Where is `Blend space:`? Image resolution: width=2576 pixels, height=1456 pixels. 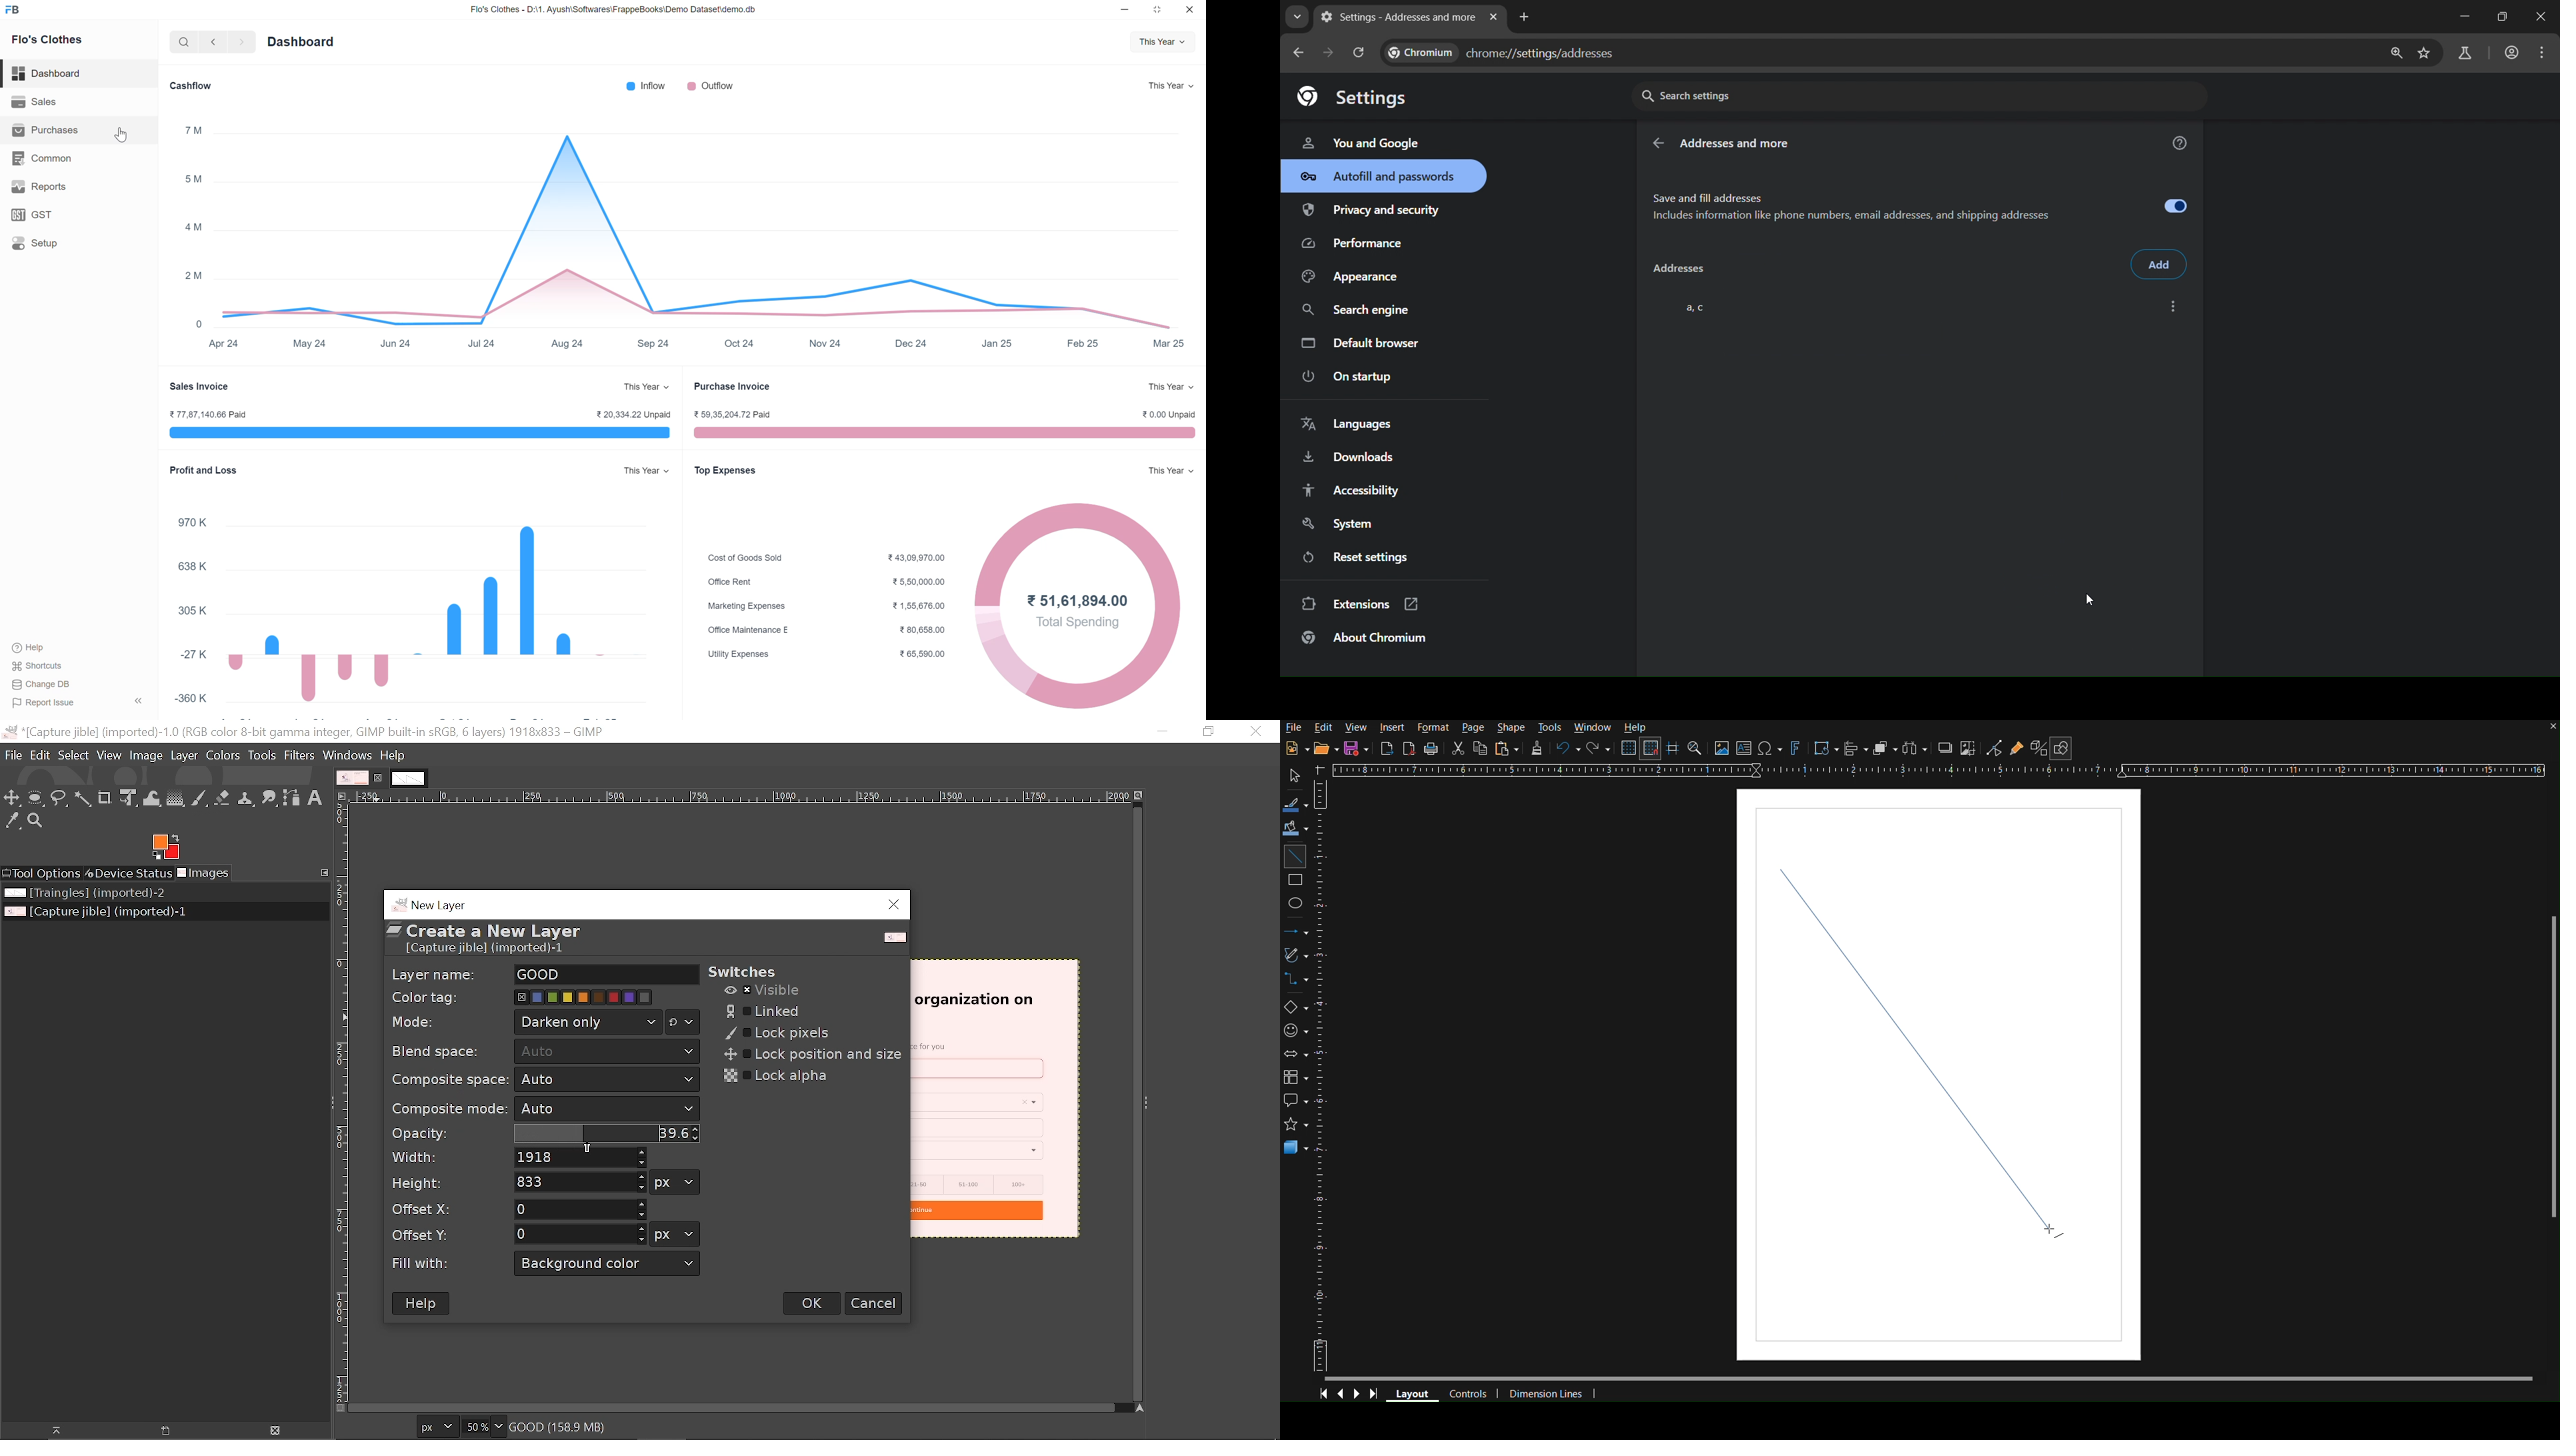 Blend space: is located at coordinates (440, 1050).